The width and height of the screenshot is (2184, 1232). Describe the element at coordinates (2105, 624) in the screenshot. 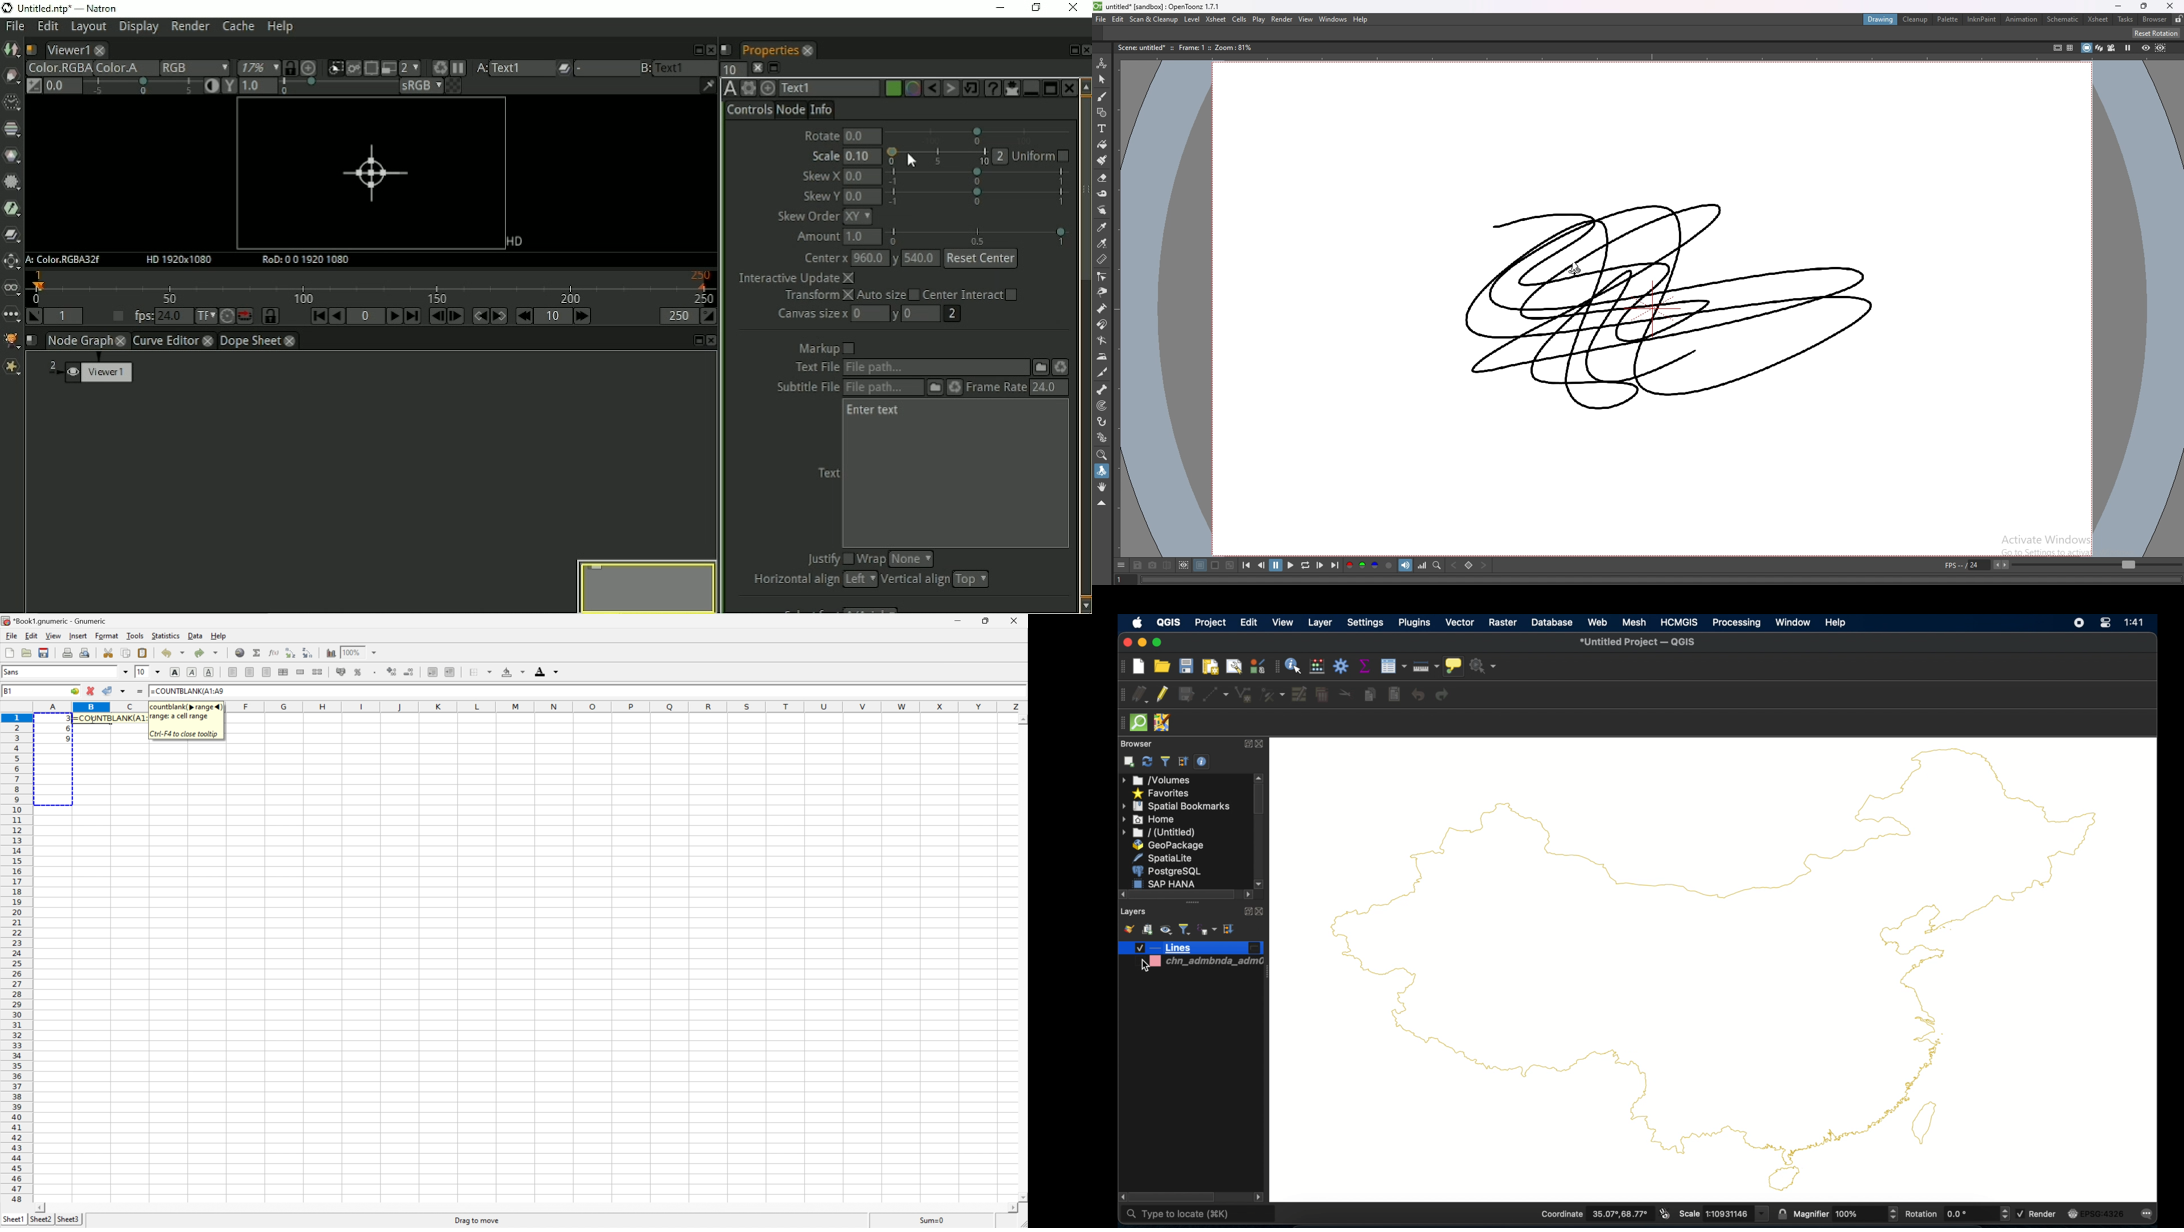

I see `control center` at that location.